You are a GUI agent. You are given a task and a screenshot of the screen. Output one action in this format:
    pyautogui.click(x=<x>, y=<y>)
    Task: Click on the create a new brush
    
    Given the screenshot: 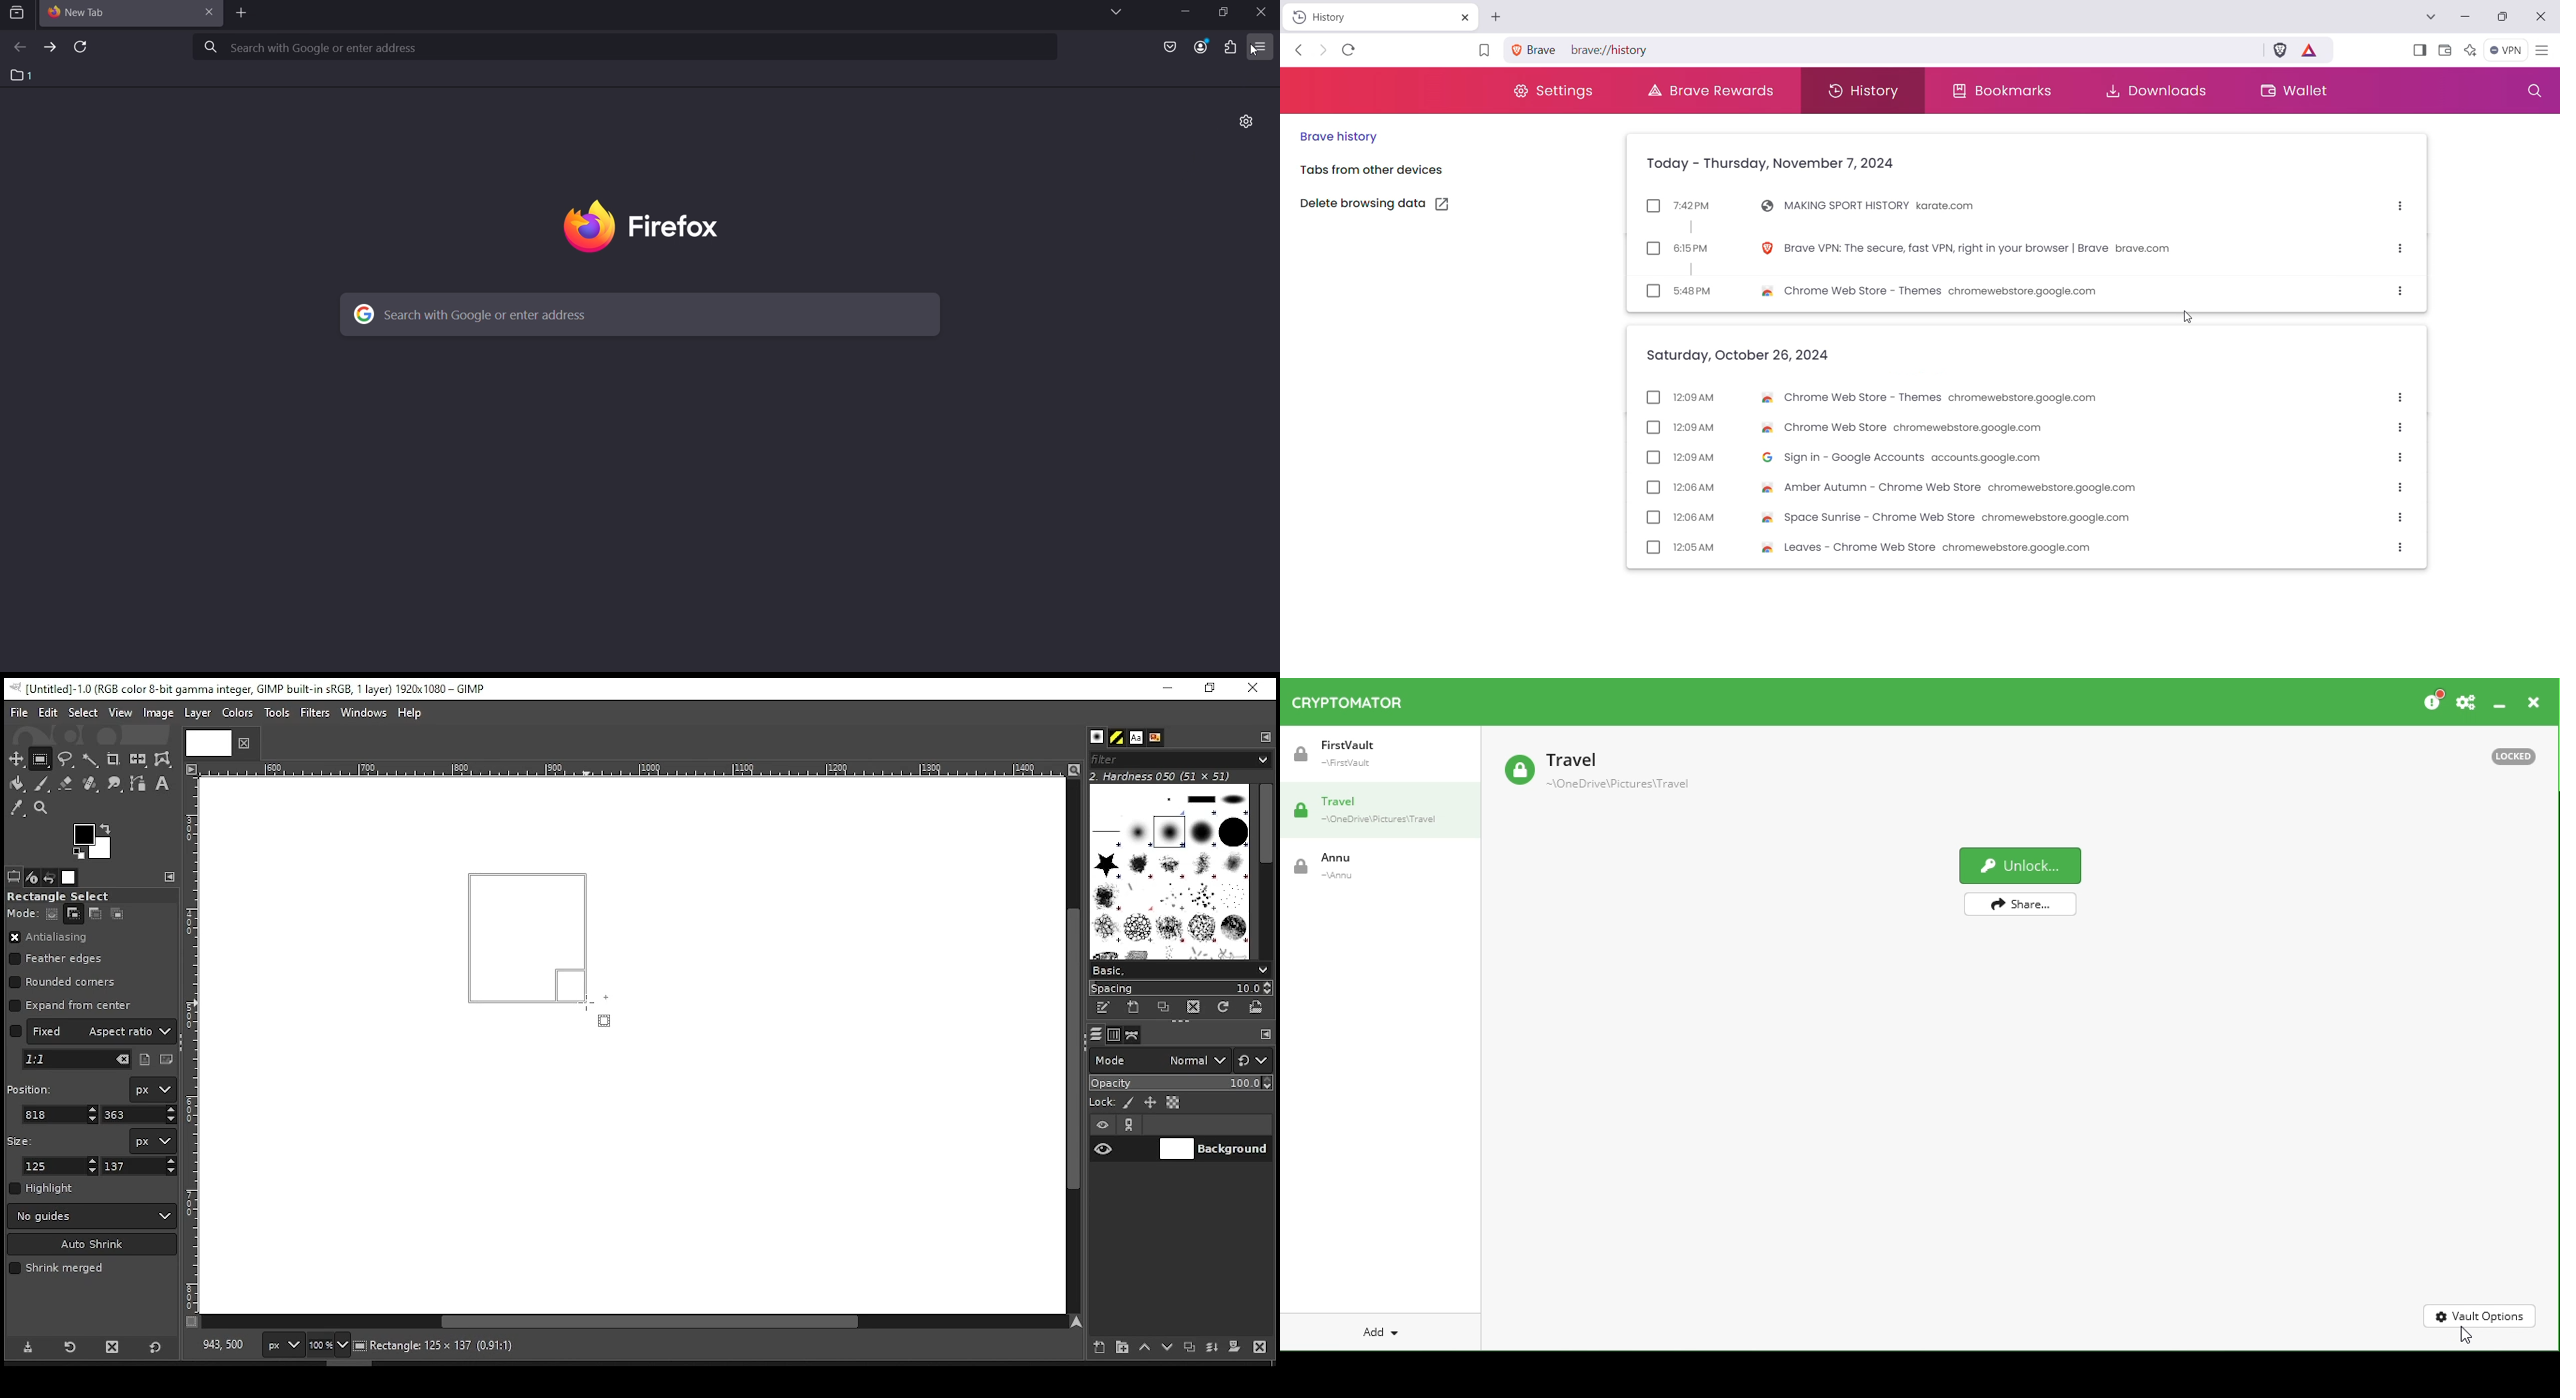 What is the action you would take?
    pyautogui.click(x=1136, y=1007)
    